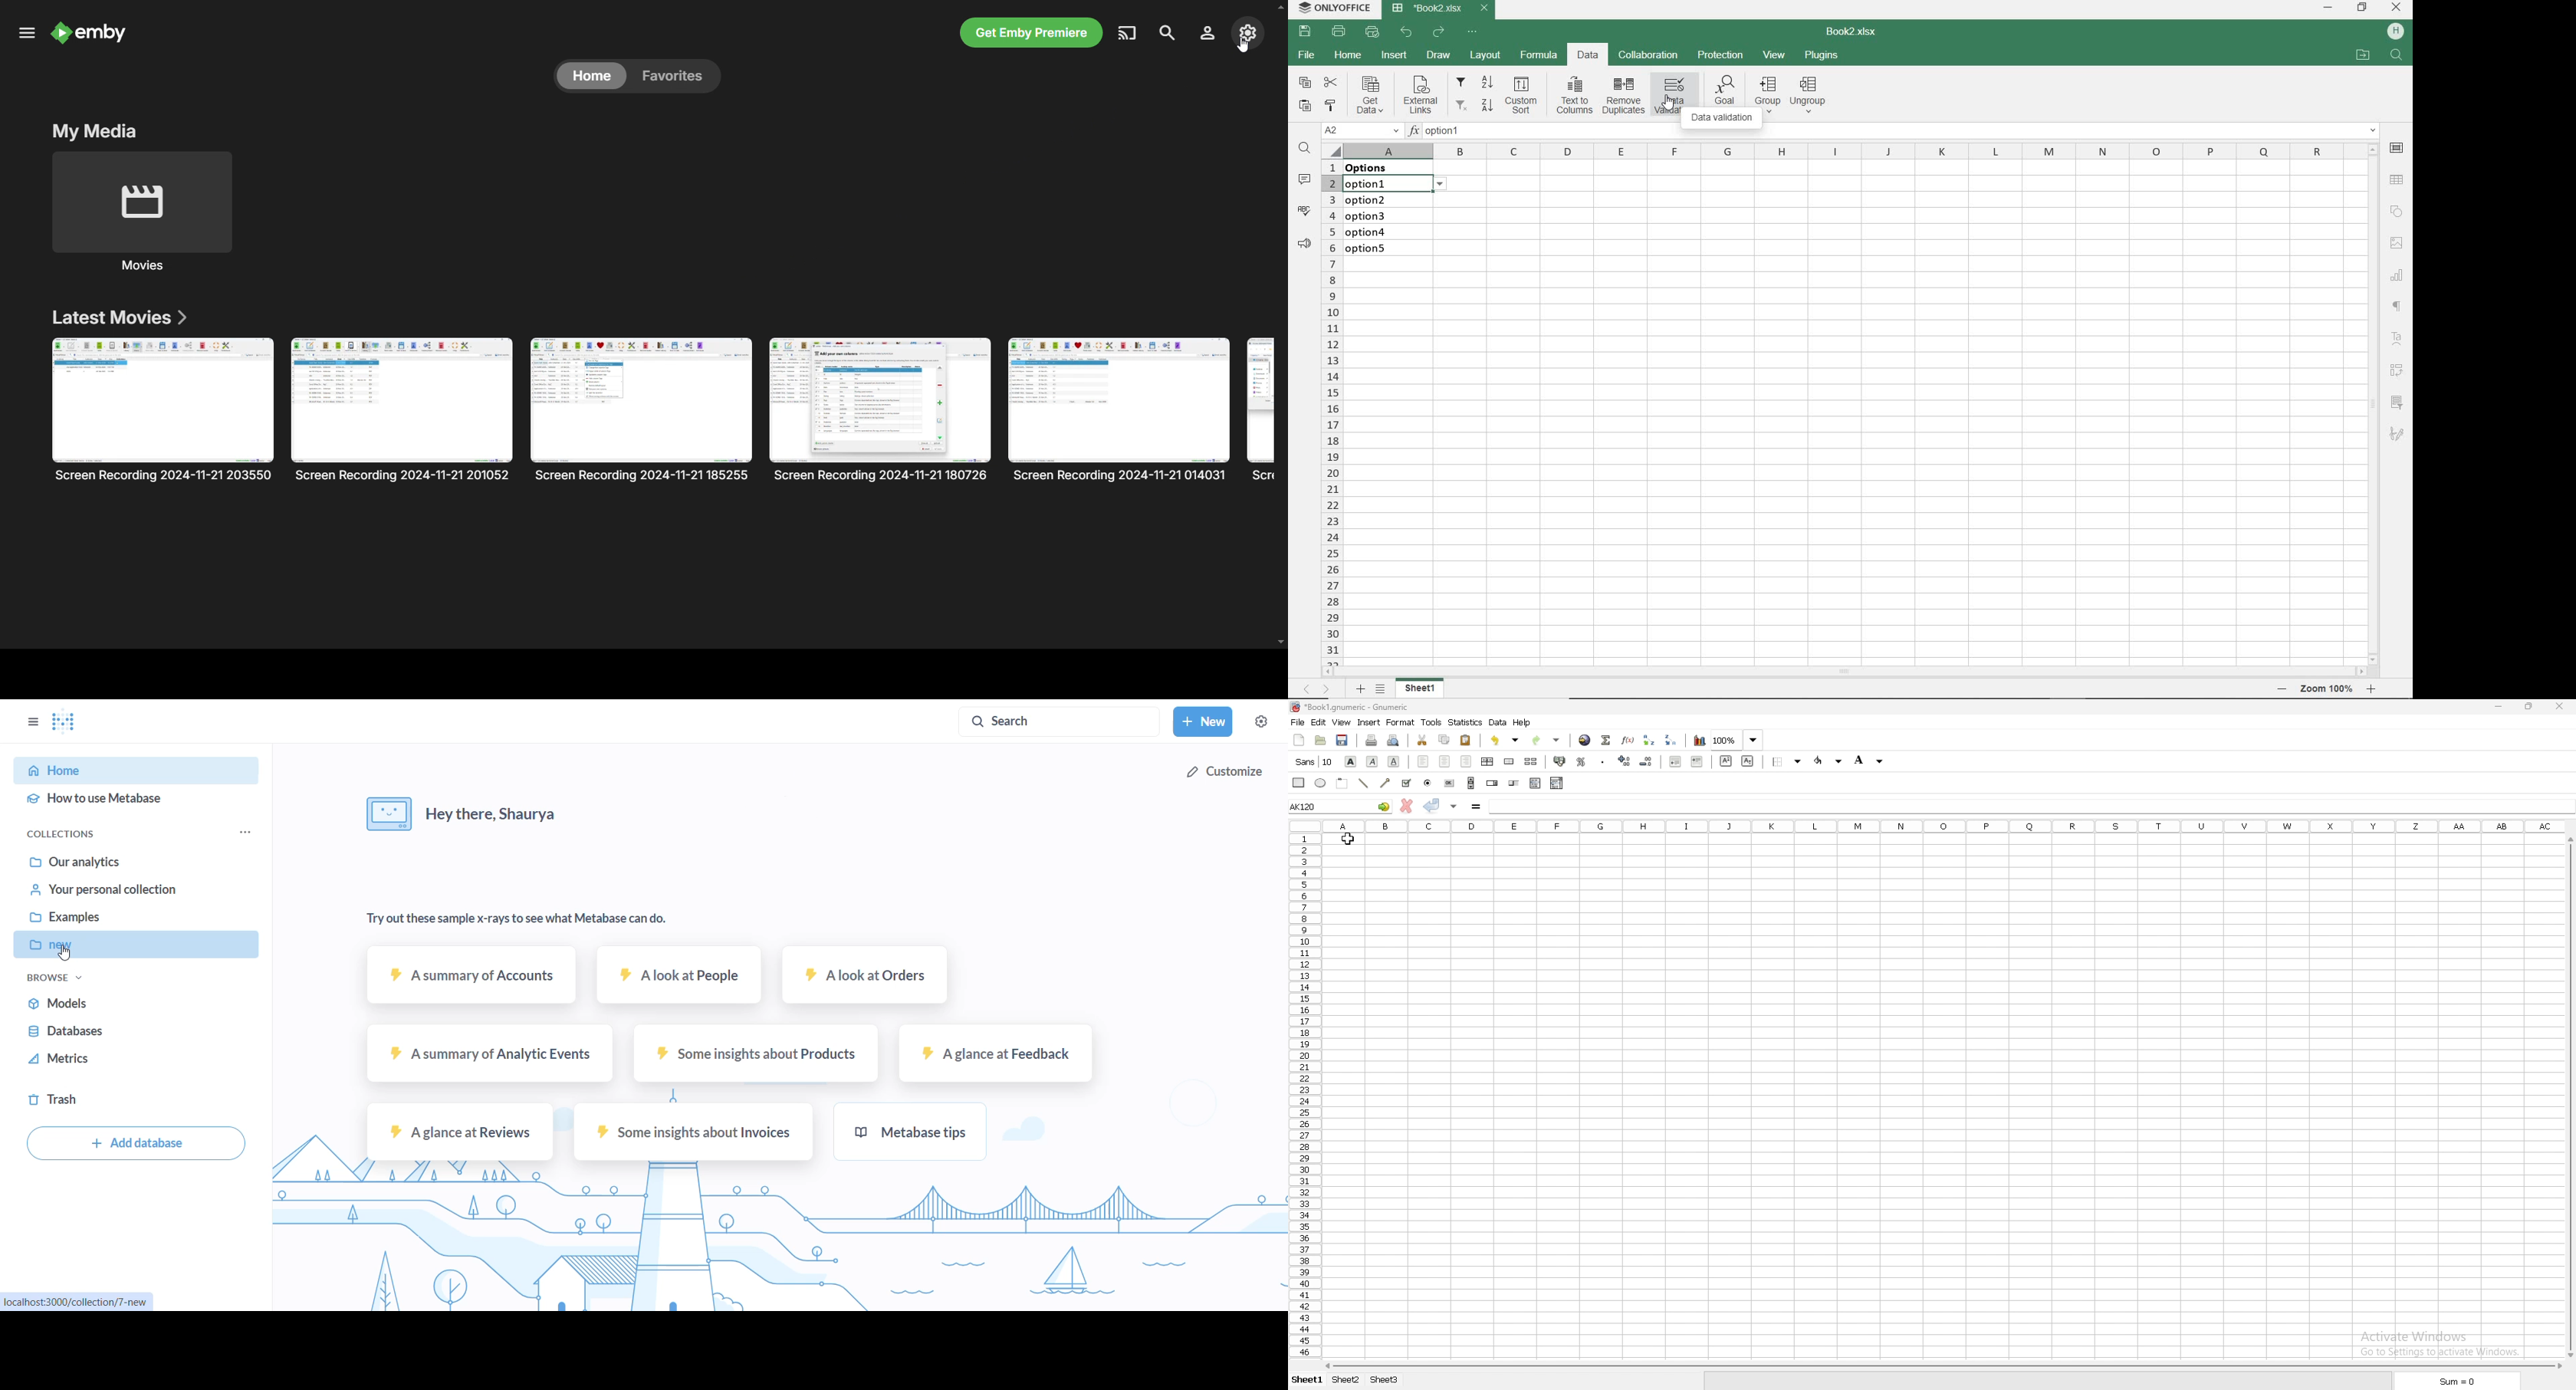 The height and width of the screenshot is (1400, 2576). What do you see at coordinates (1316, 761) in the screenshot?
I see `font` at bounding box center [1316, 761].